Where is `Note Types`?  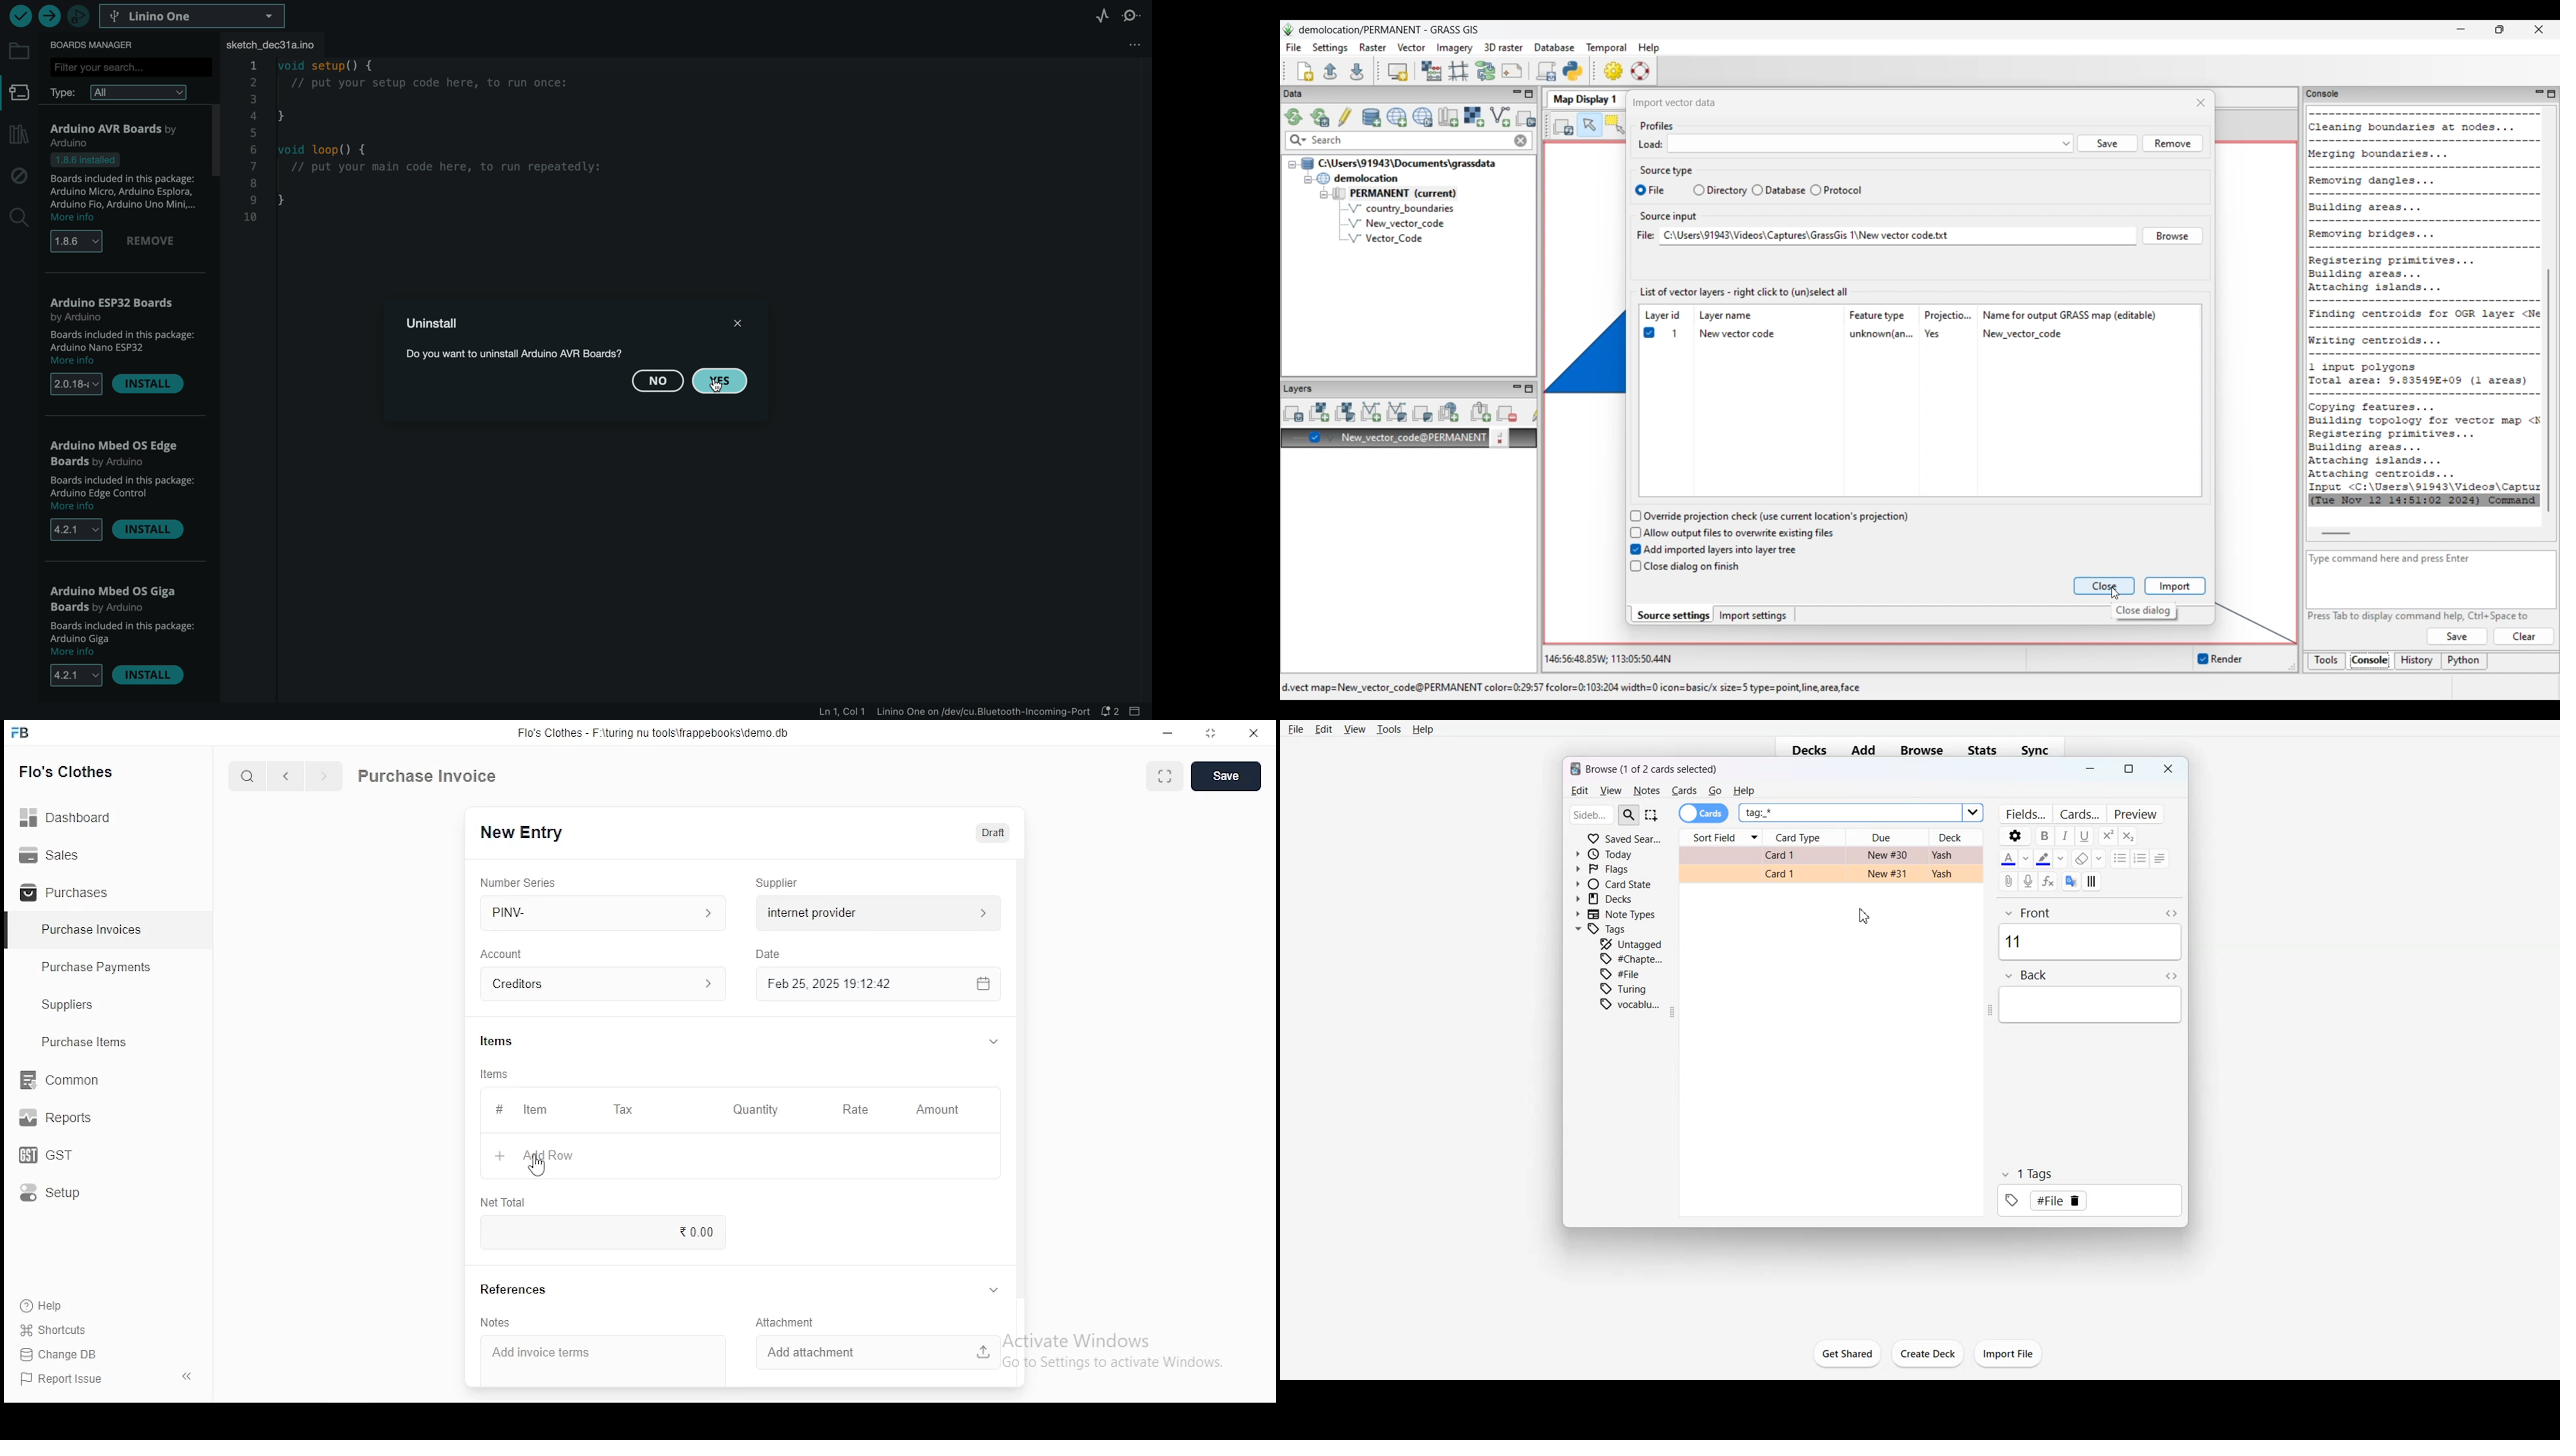
Note Types is located at coordinates (1617, 914).